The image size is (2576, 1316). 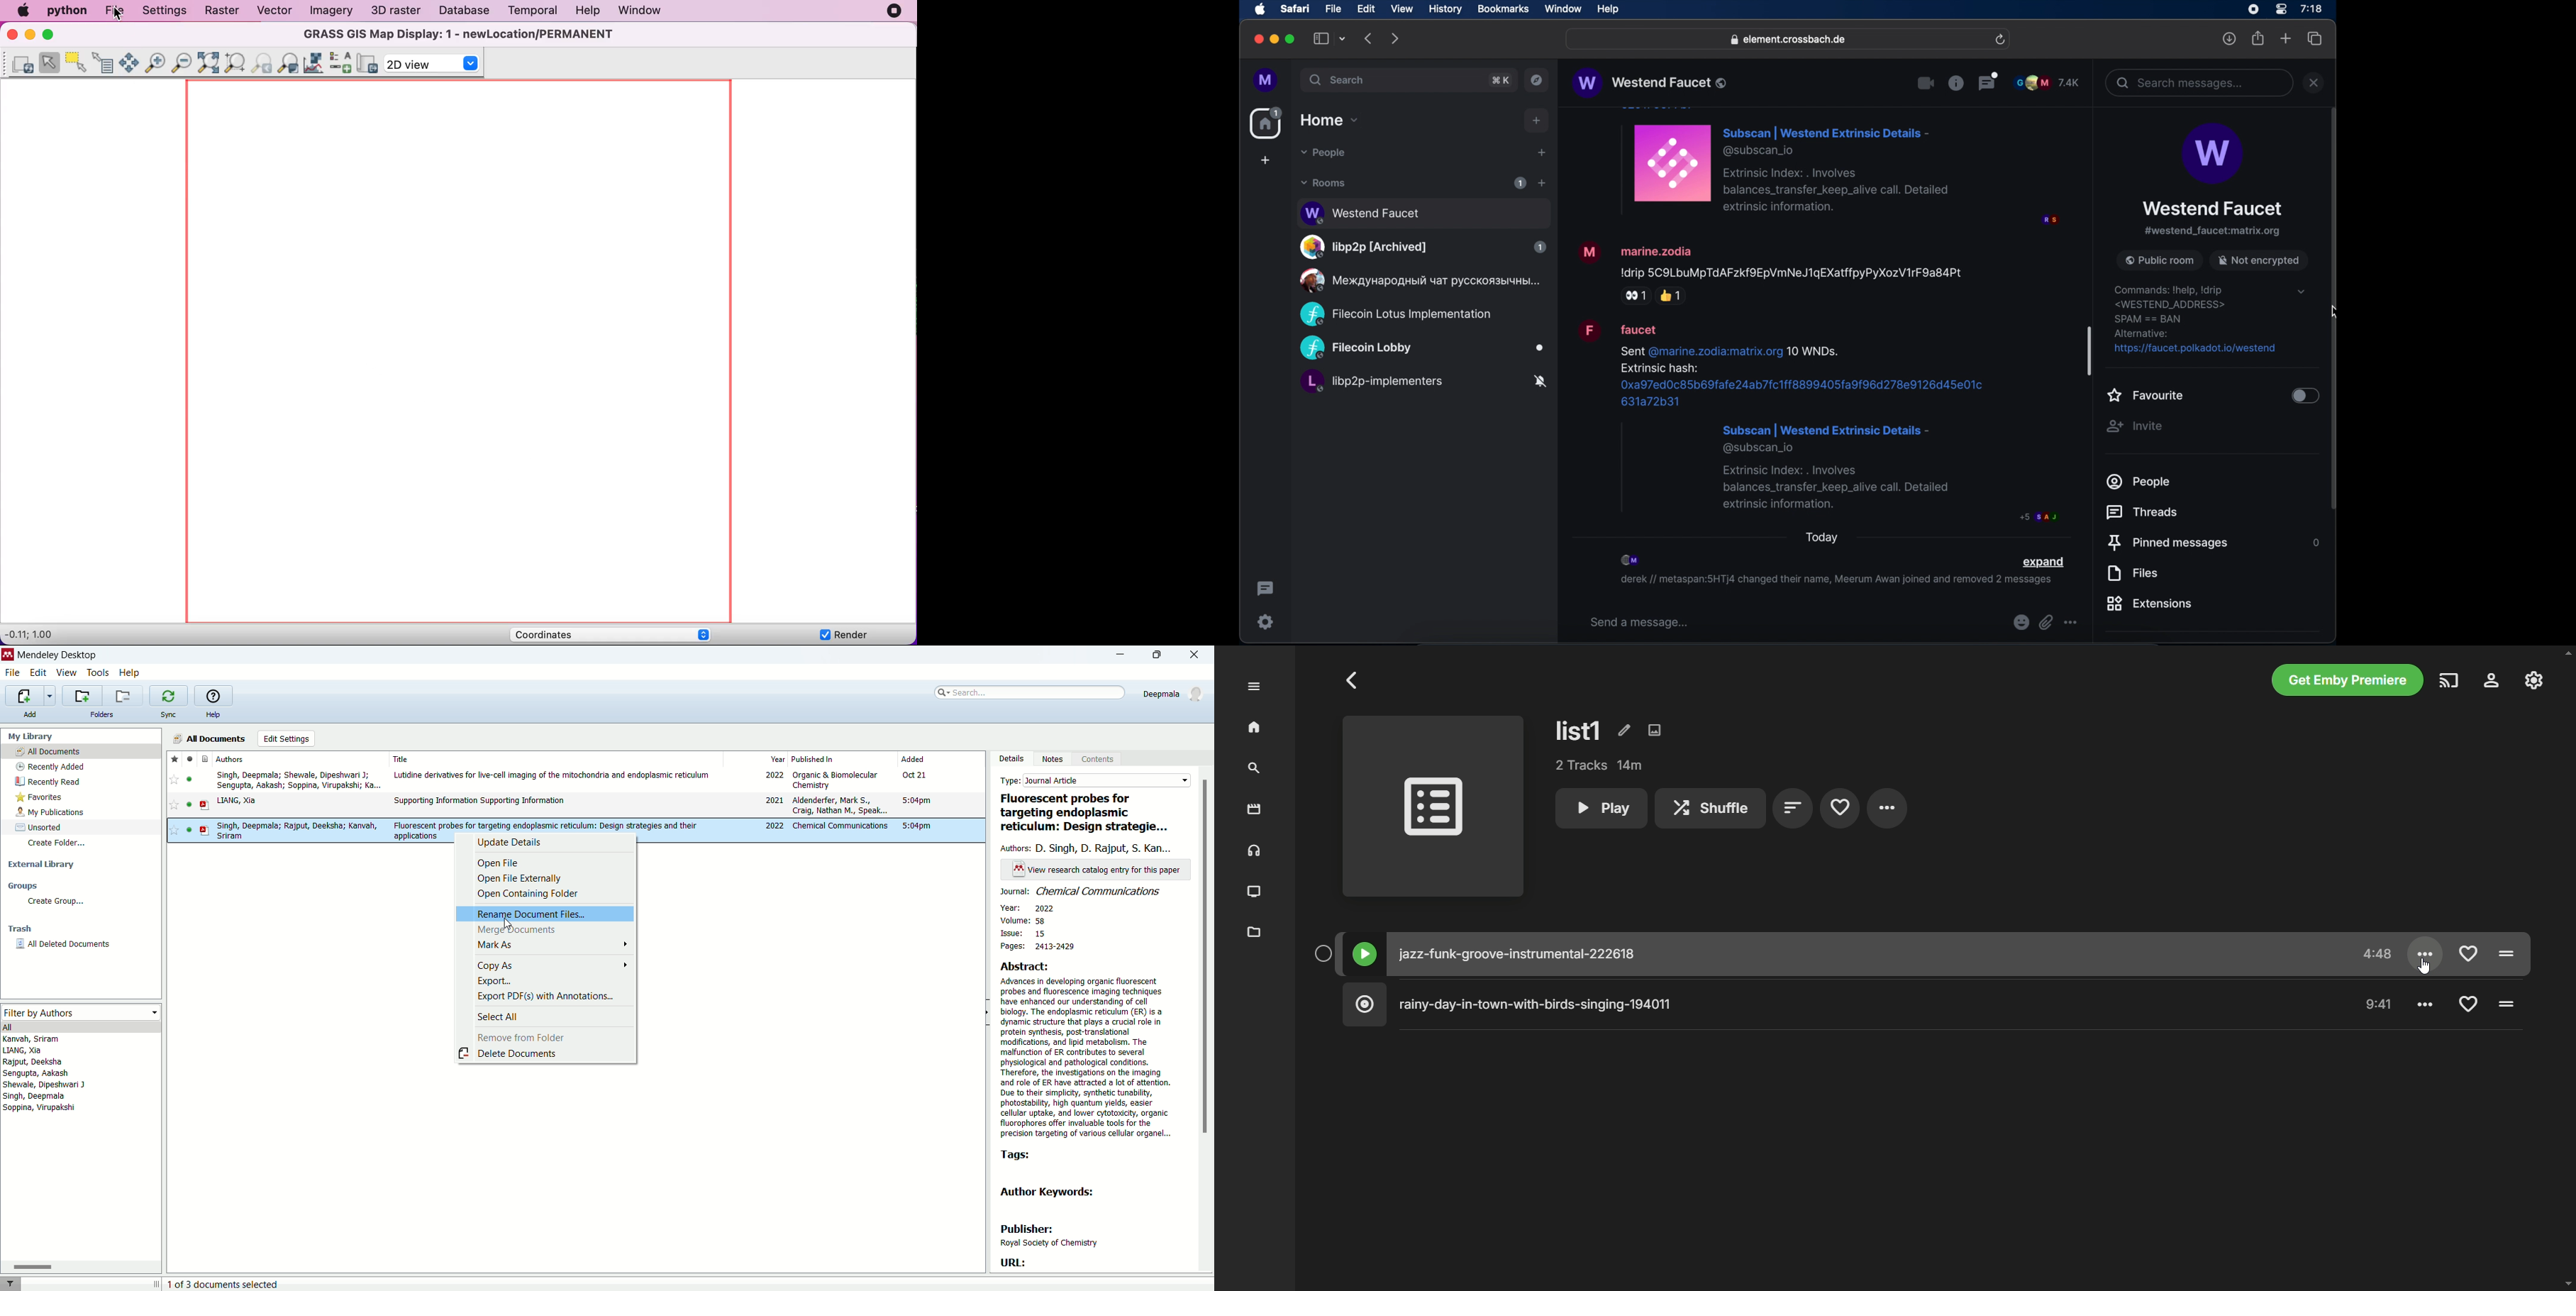 I want to click on start chat, so click(x=1541, y=153).